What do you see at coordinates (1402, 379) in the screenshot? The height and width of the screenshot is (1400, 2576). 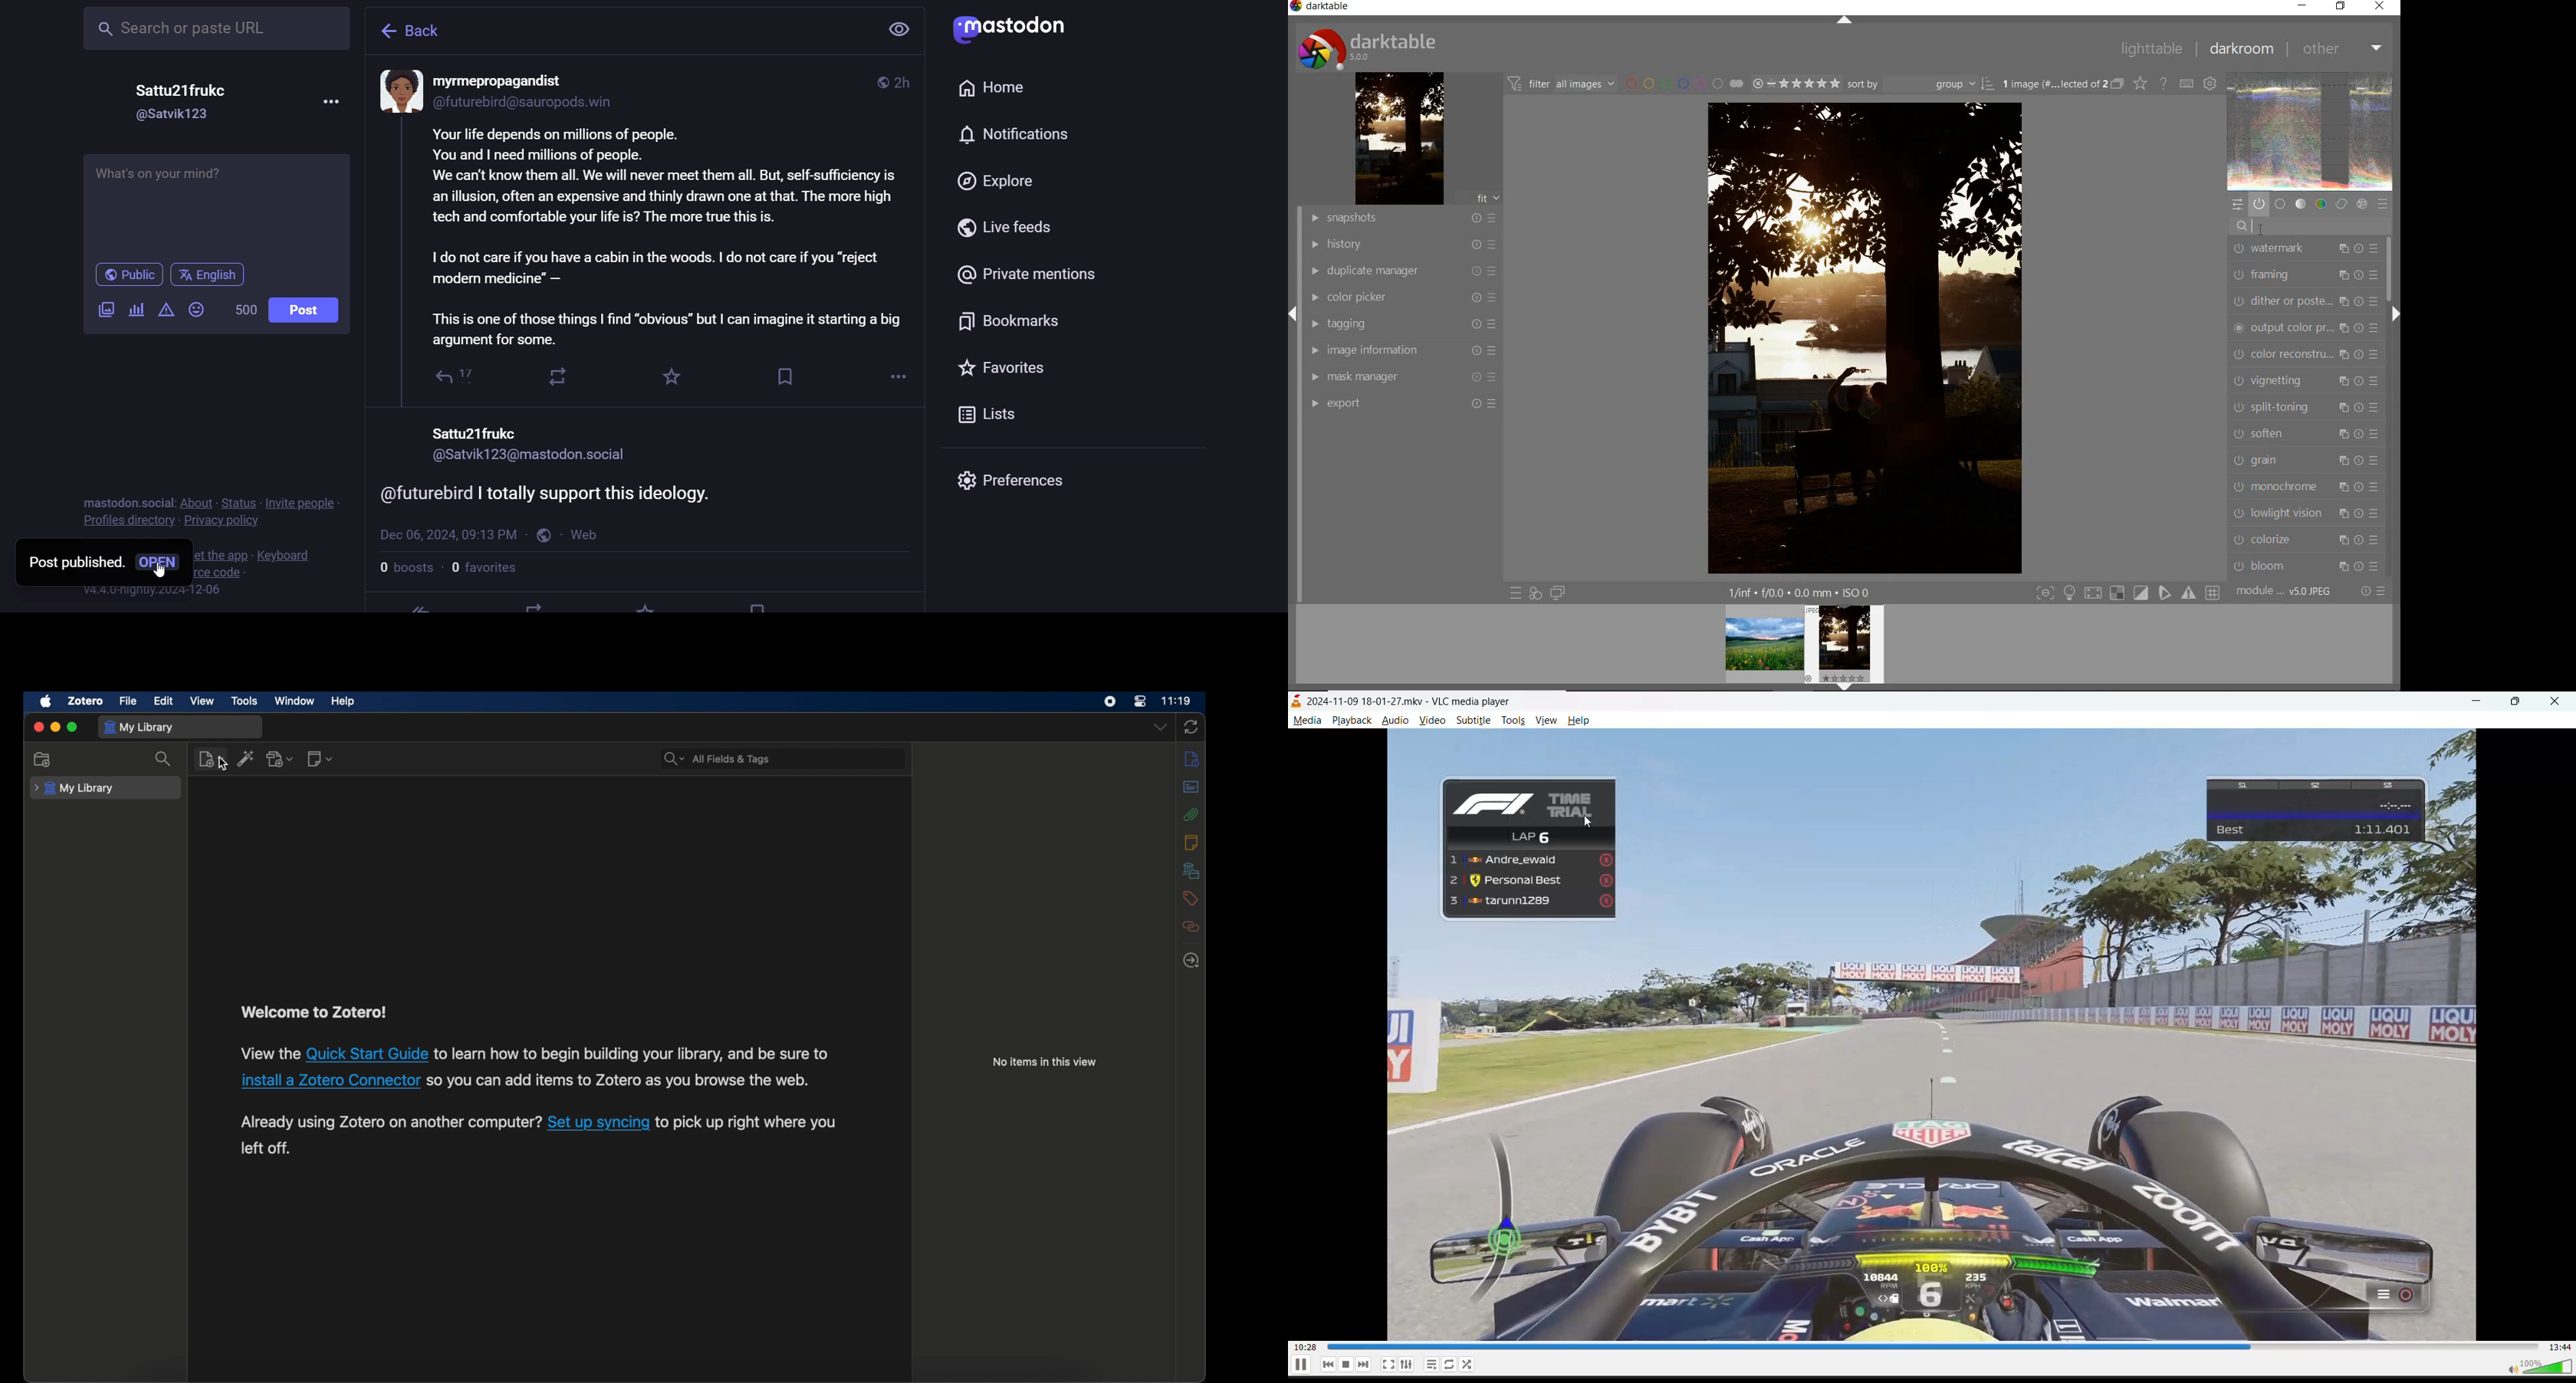 I see `mask manager` at bounding box center [1402, 379].